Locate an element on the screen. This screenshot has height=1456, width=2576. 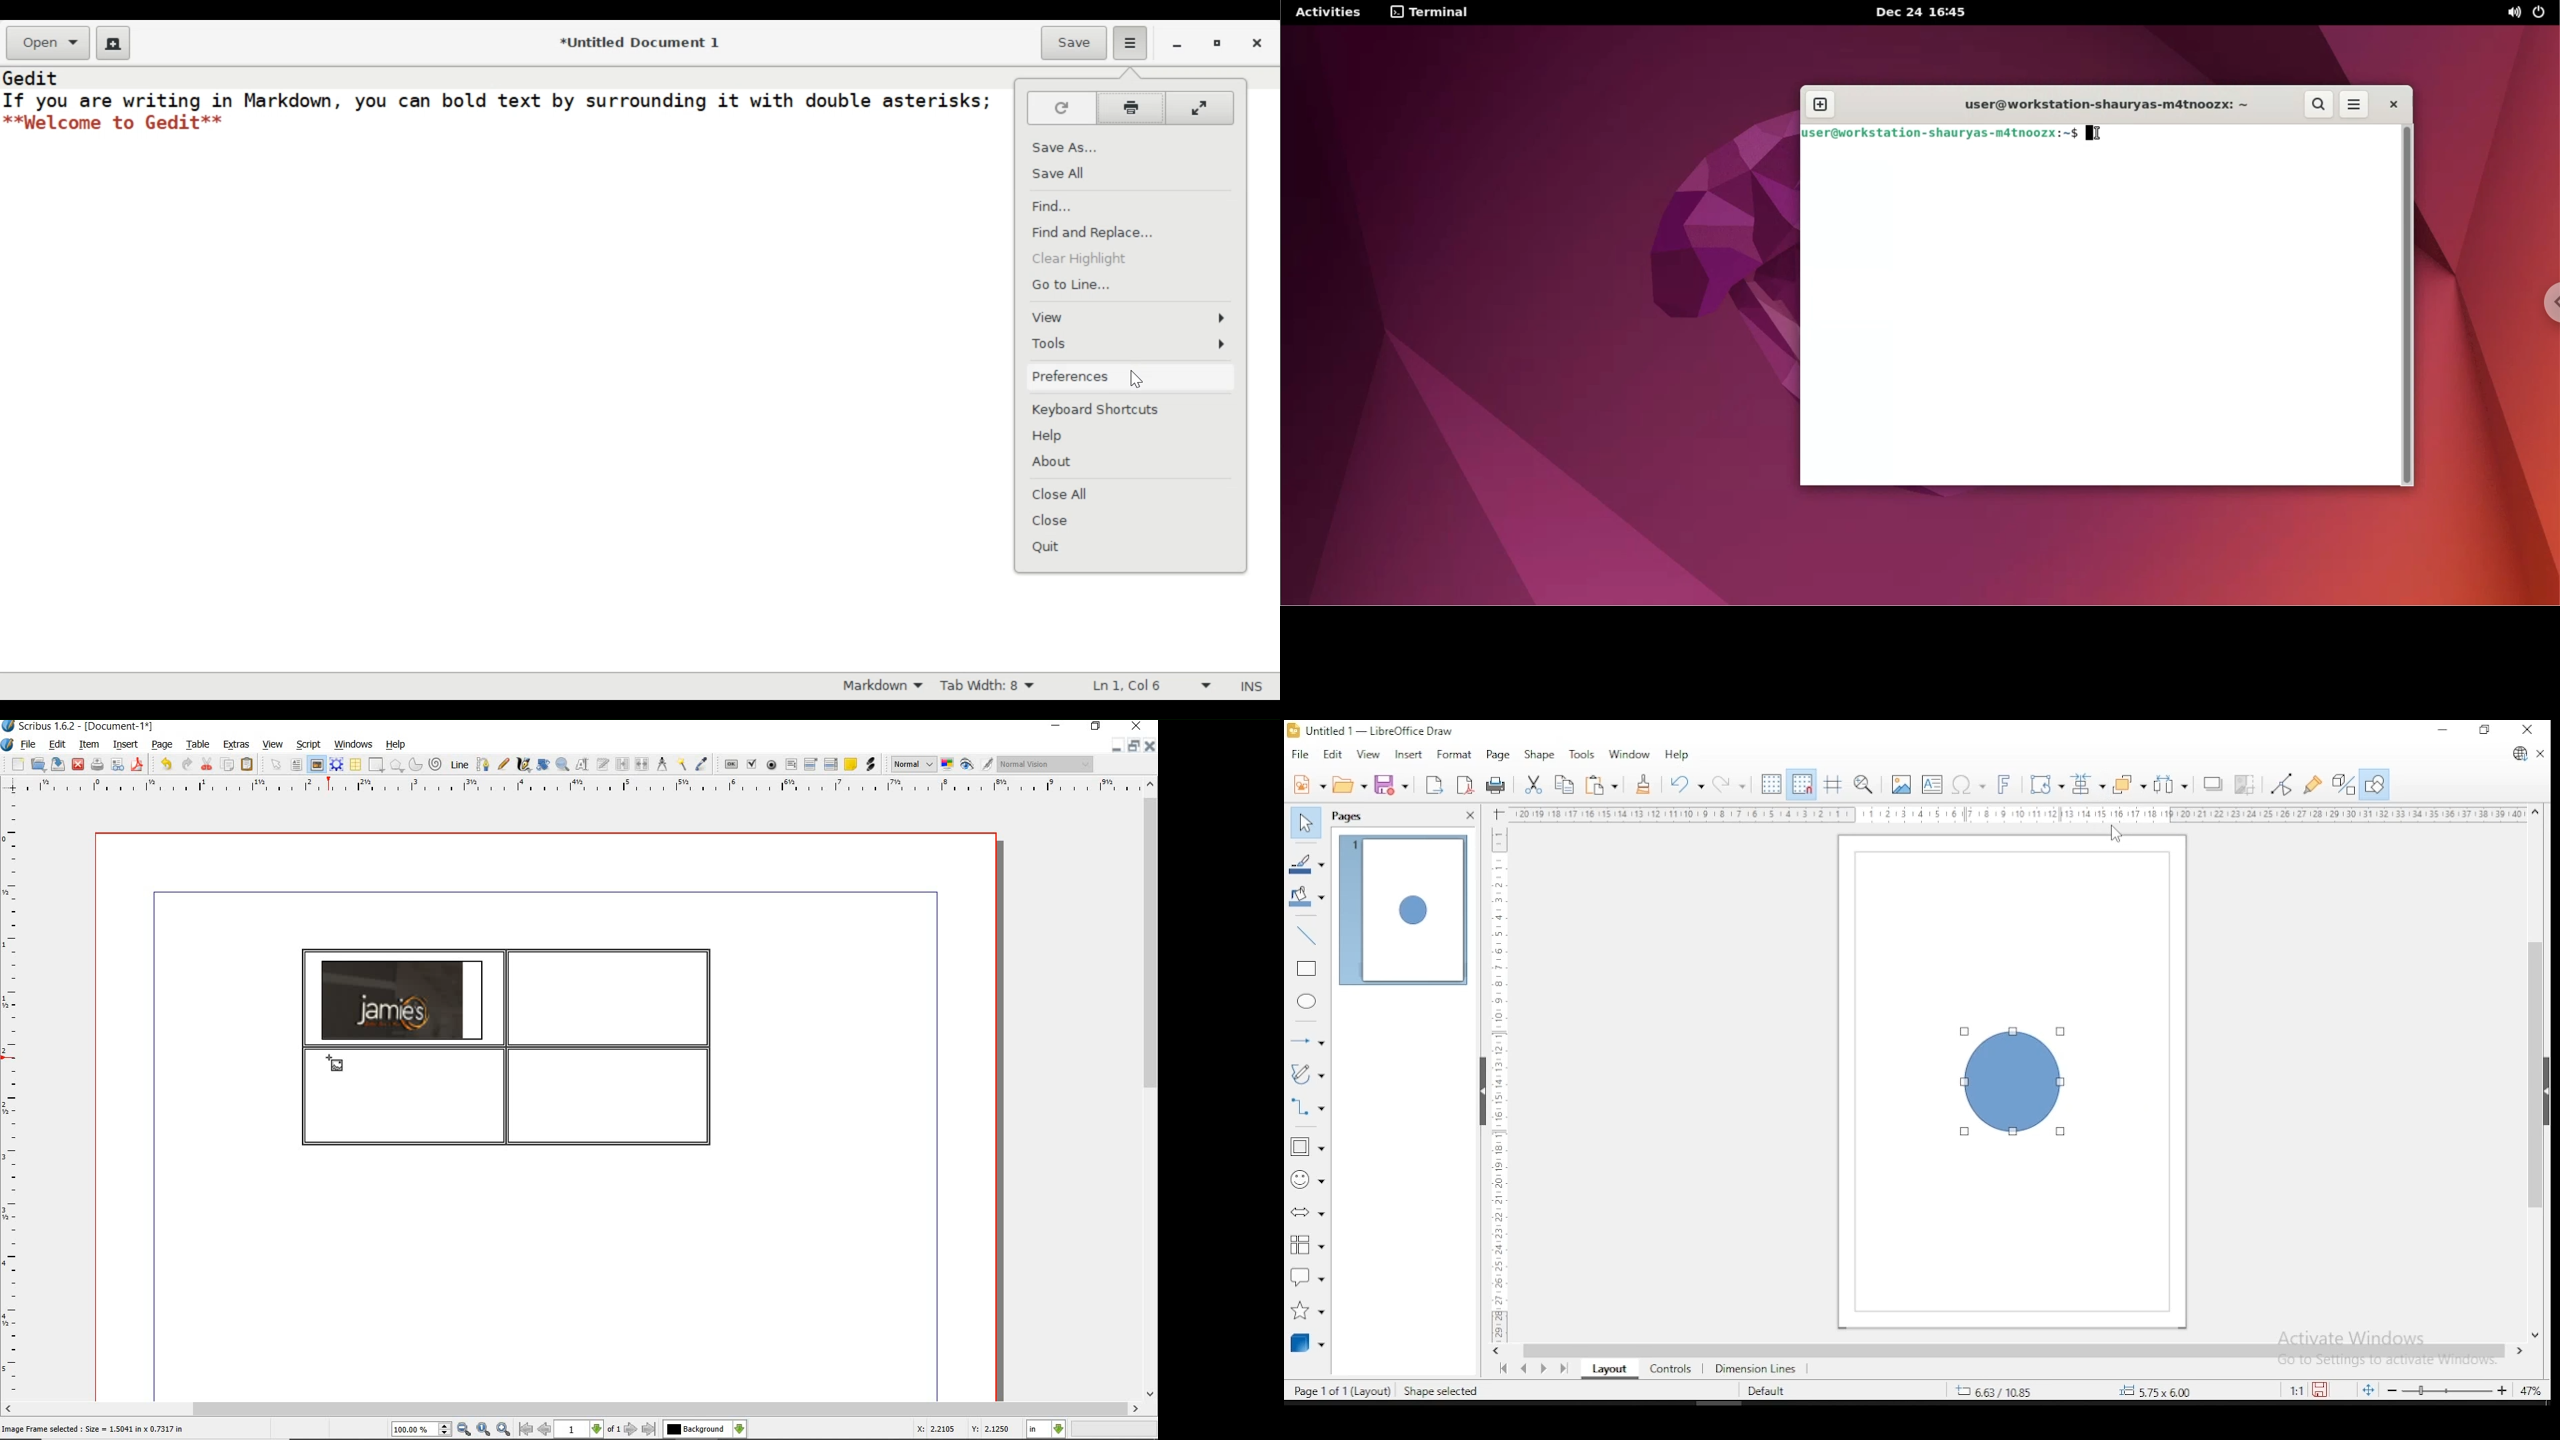
pages is located at coordinates (1350, 817).